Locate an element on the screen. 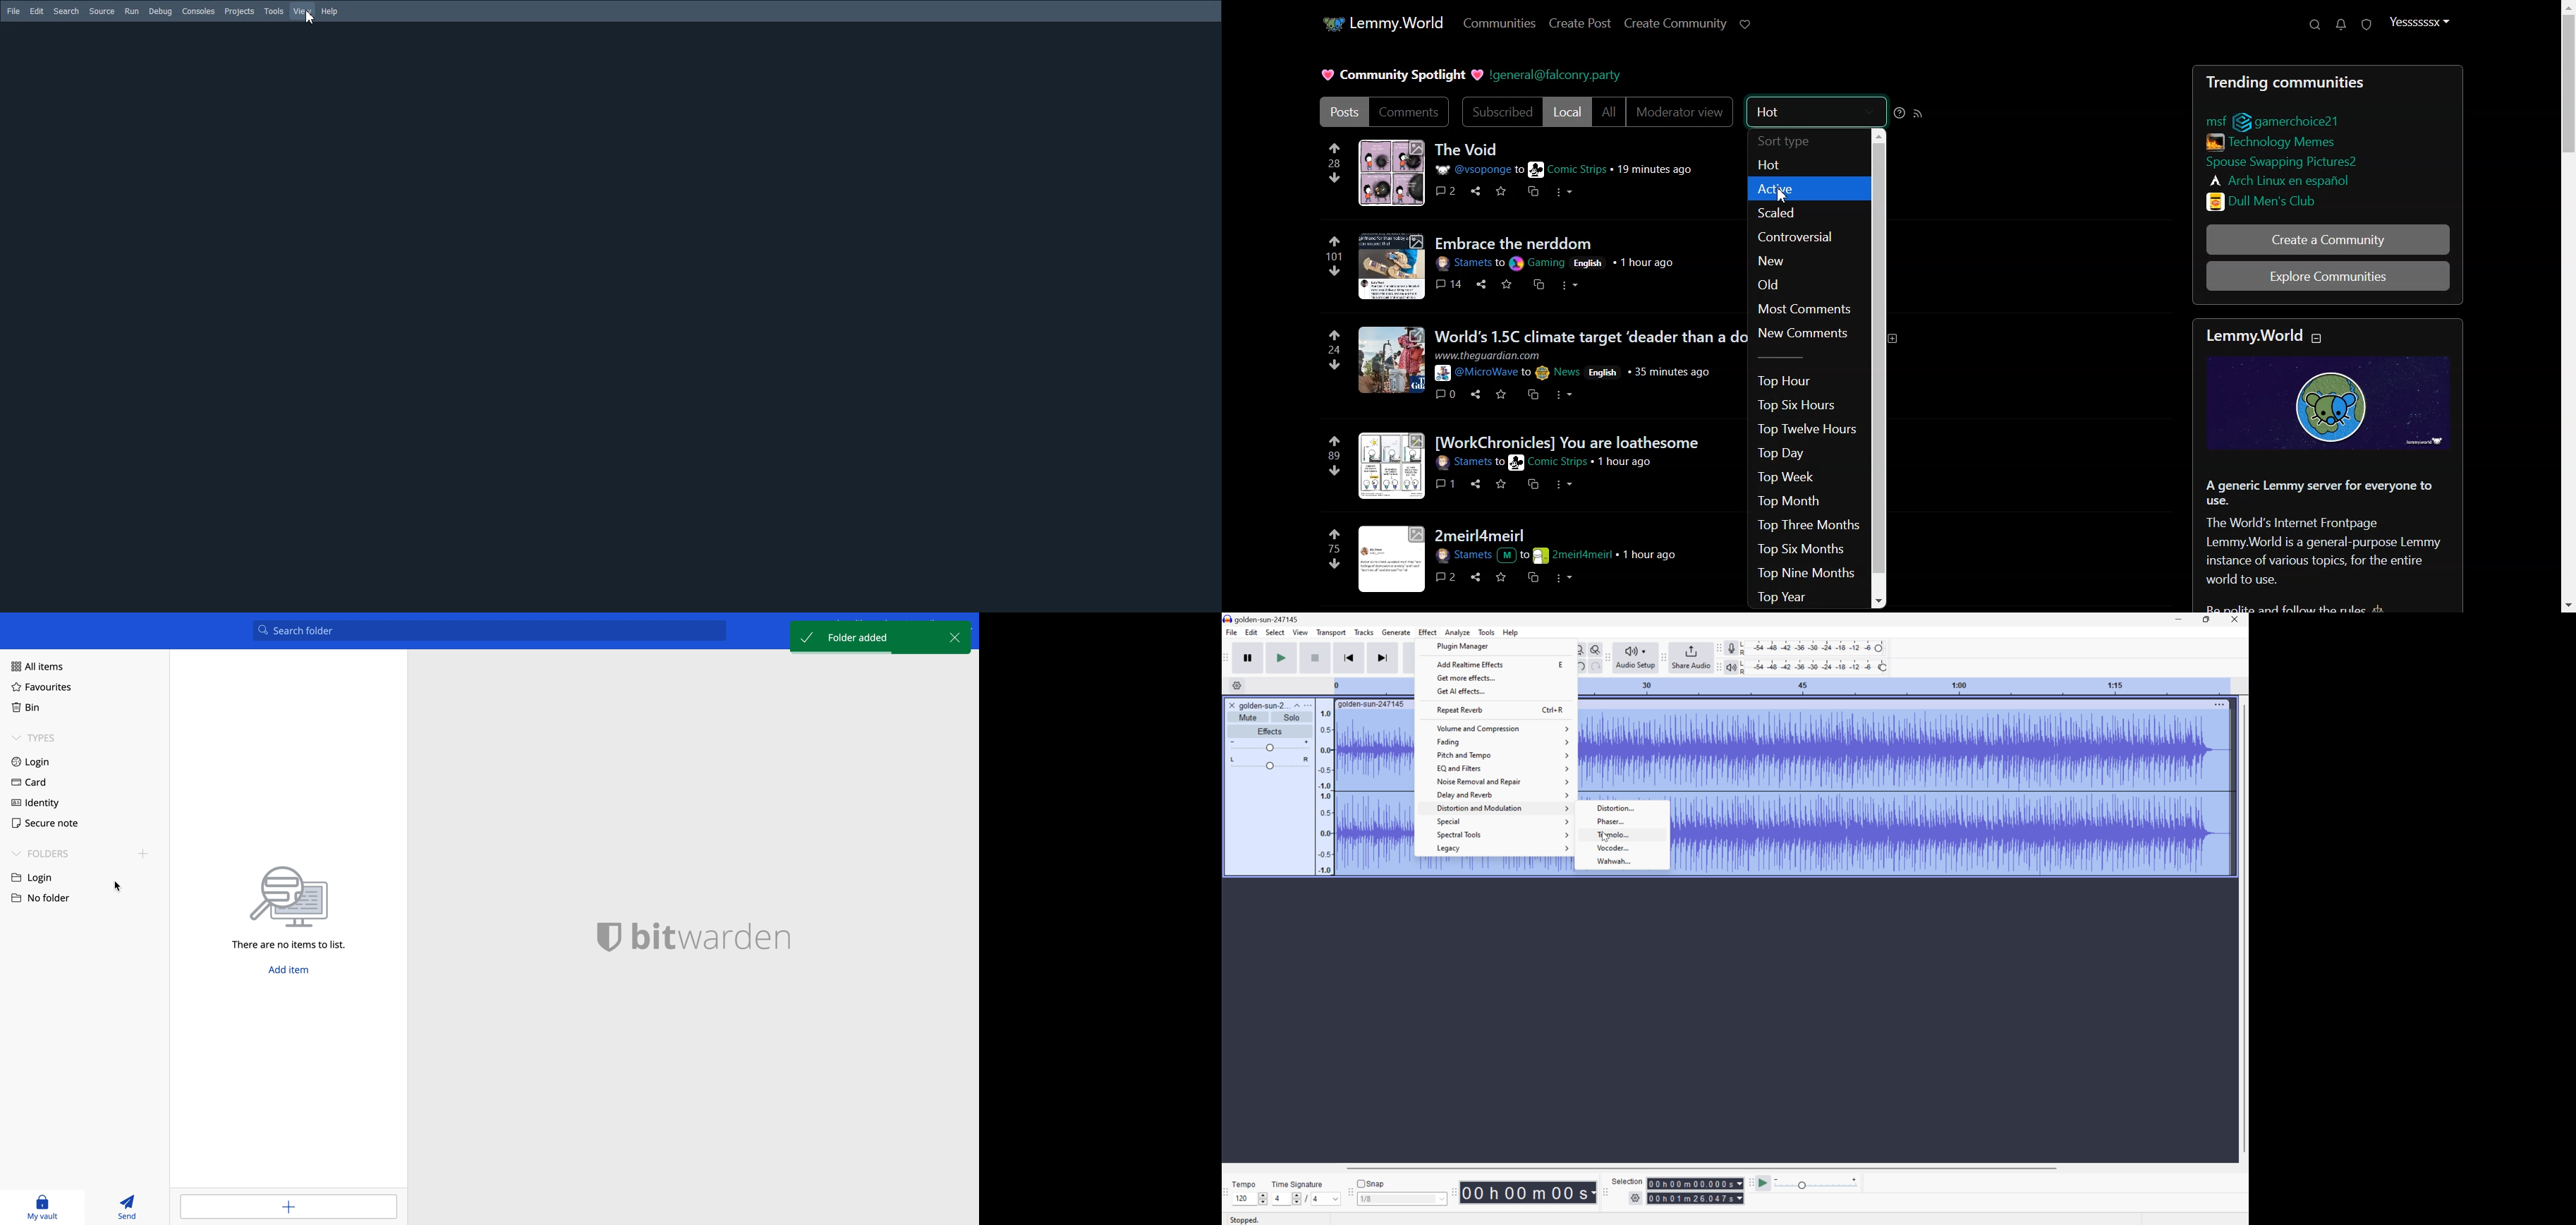  Audacity audio share toolbar is located at coordinates (1608, 656).